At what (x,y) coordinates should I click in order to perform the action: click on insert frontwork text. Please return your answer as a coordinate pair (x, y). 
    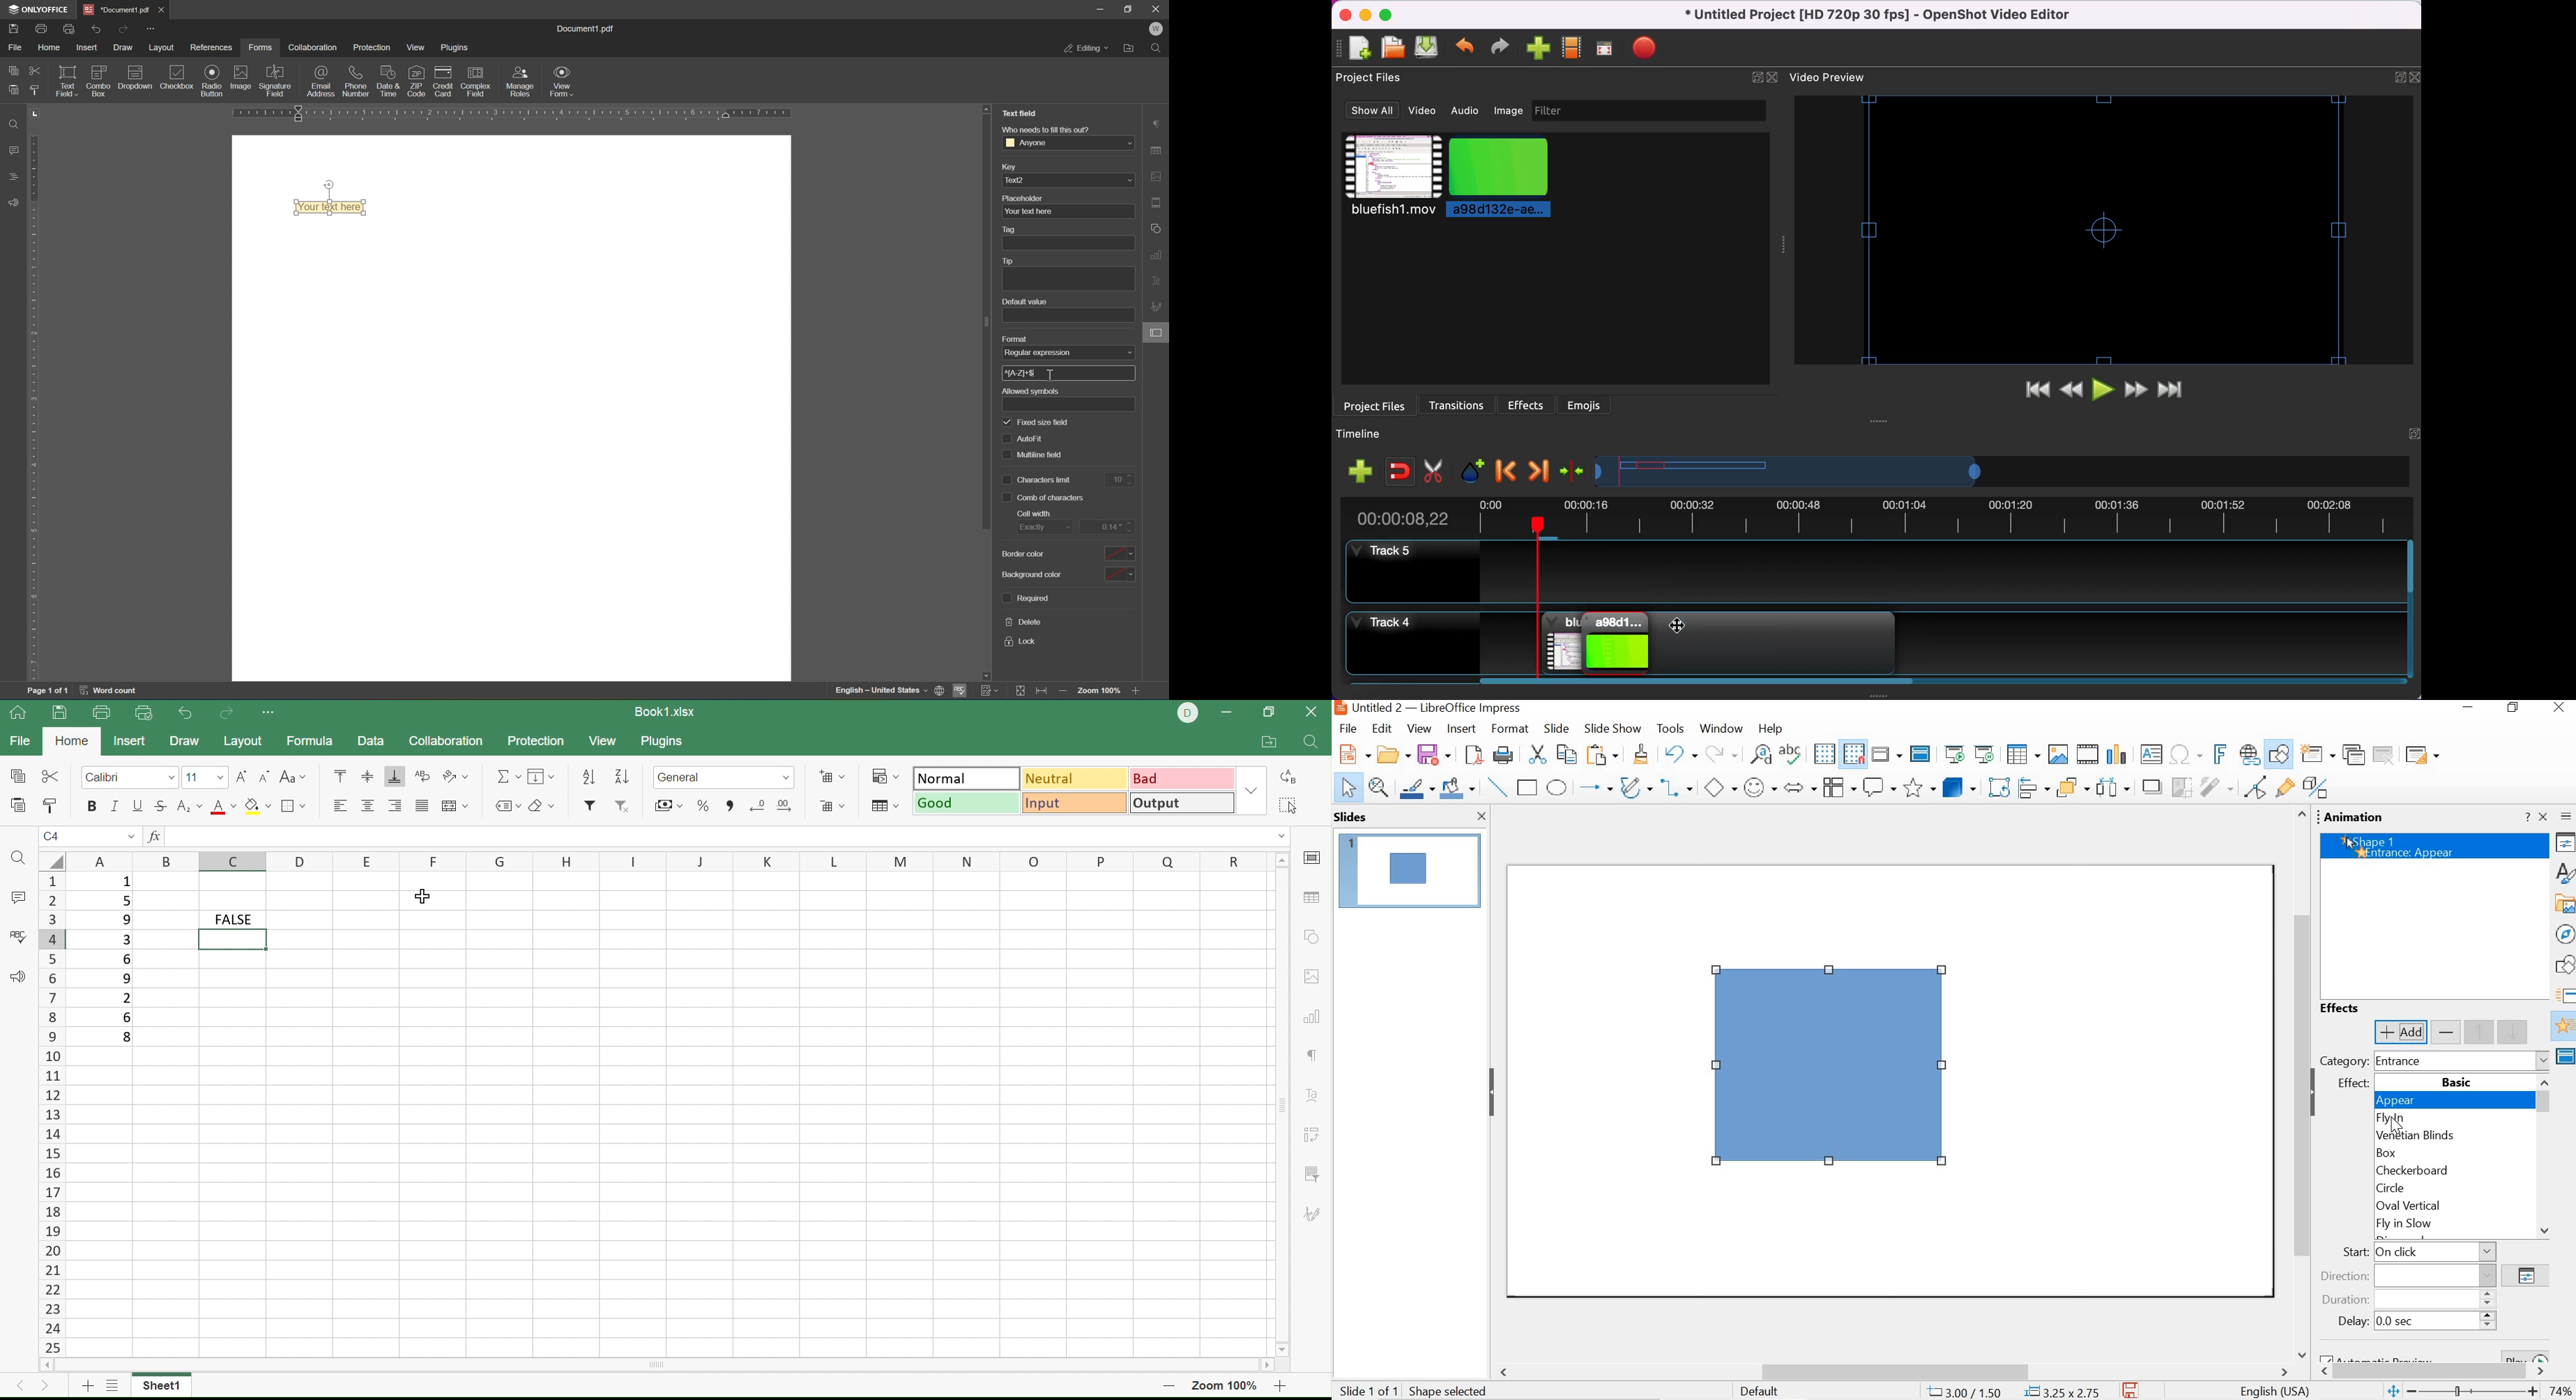
    Looking at the image, I should click on (2222, 754).